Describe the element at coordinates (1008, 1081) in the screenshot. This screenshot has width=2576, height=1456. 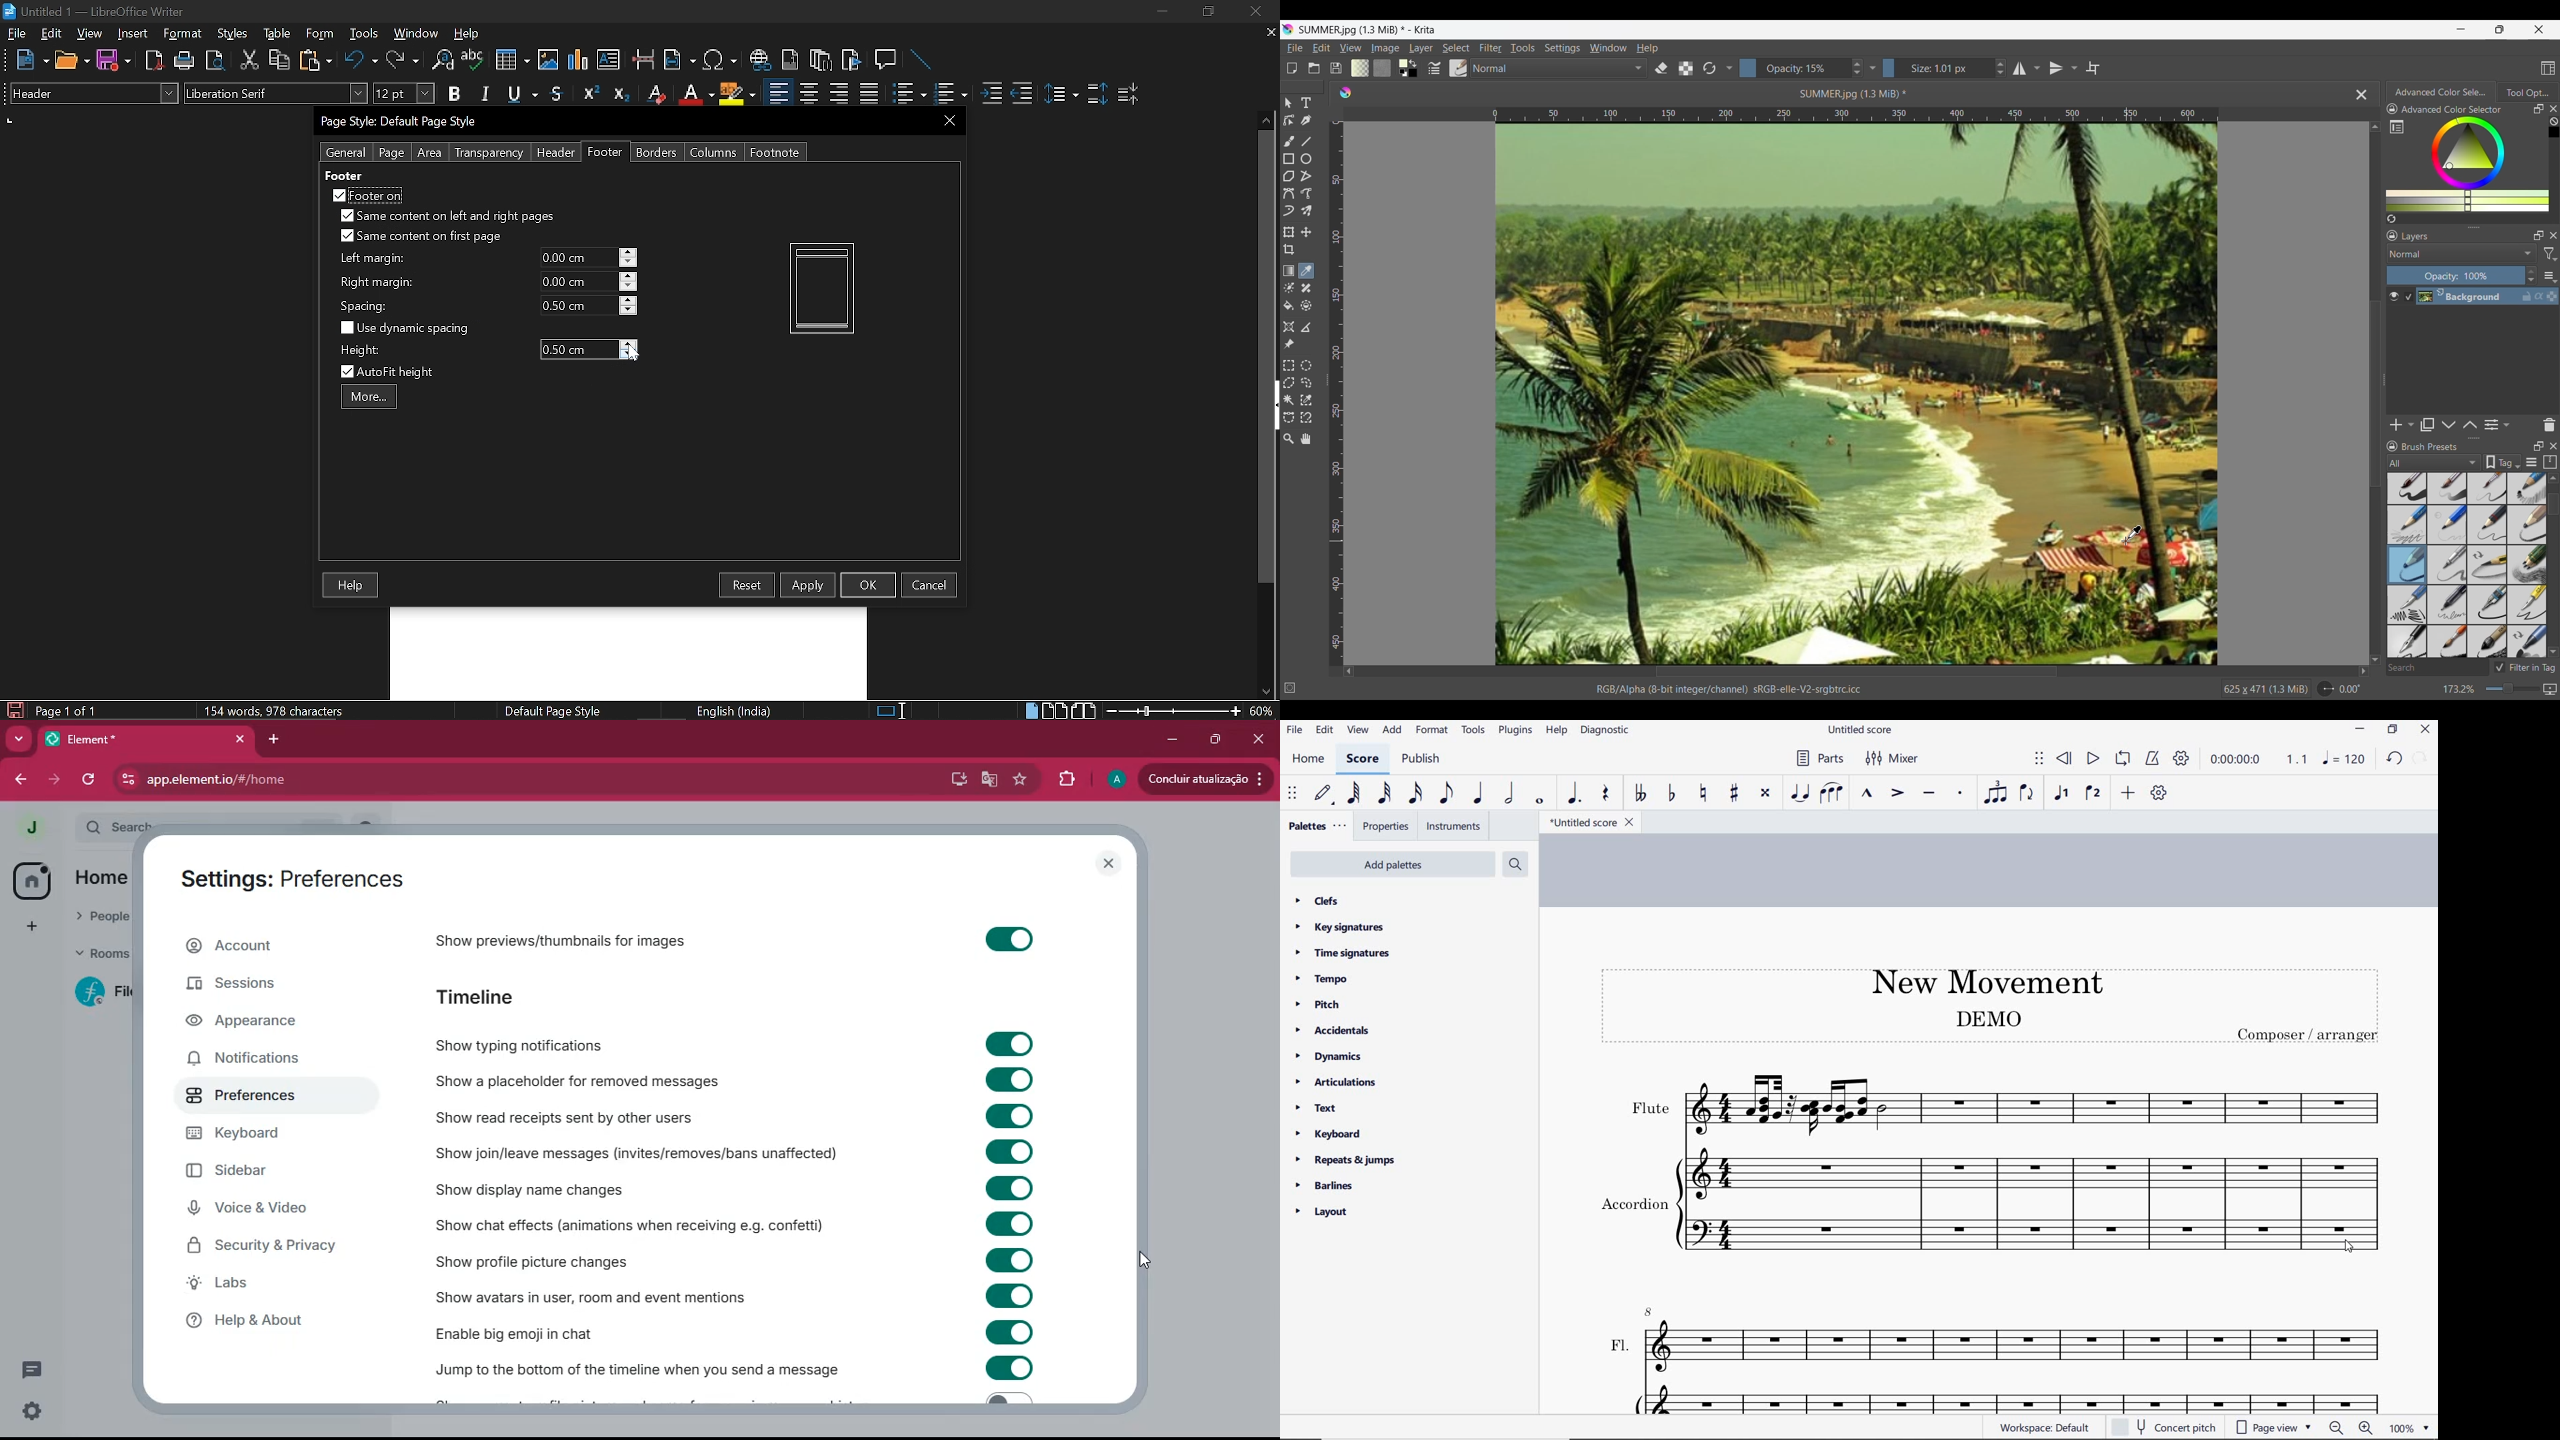
I see `toggle on ` at that location.